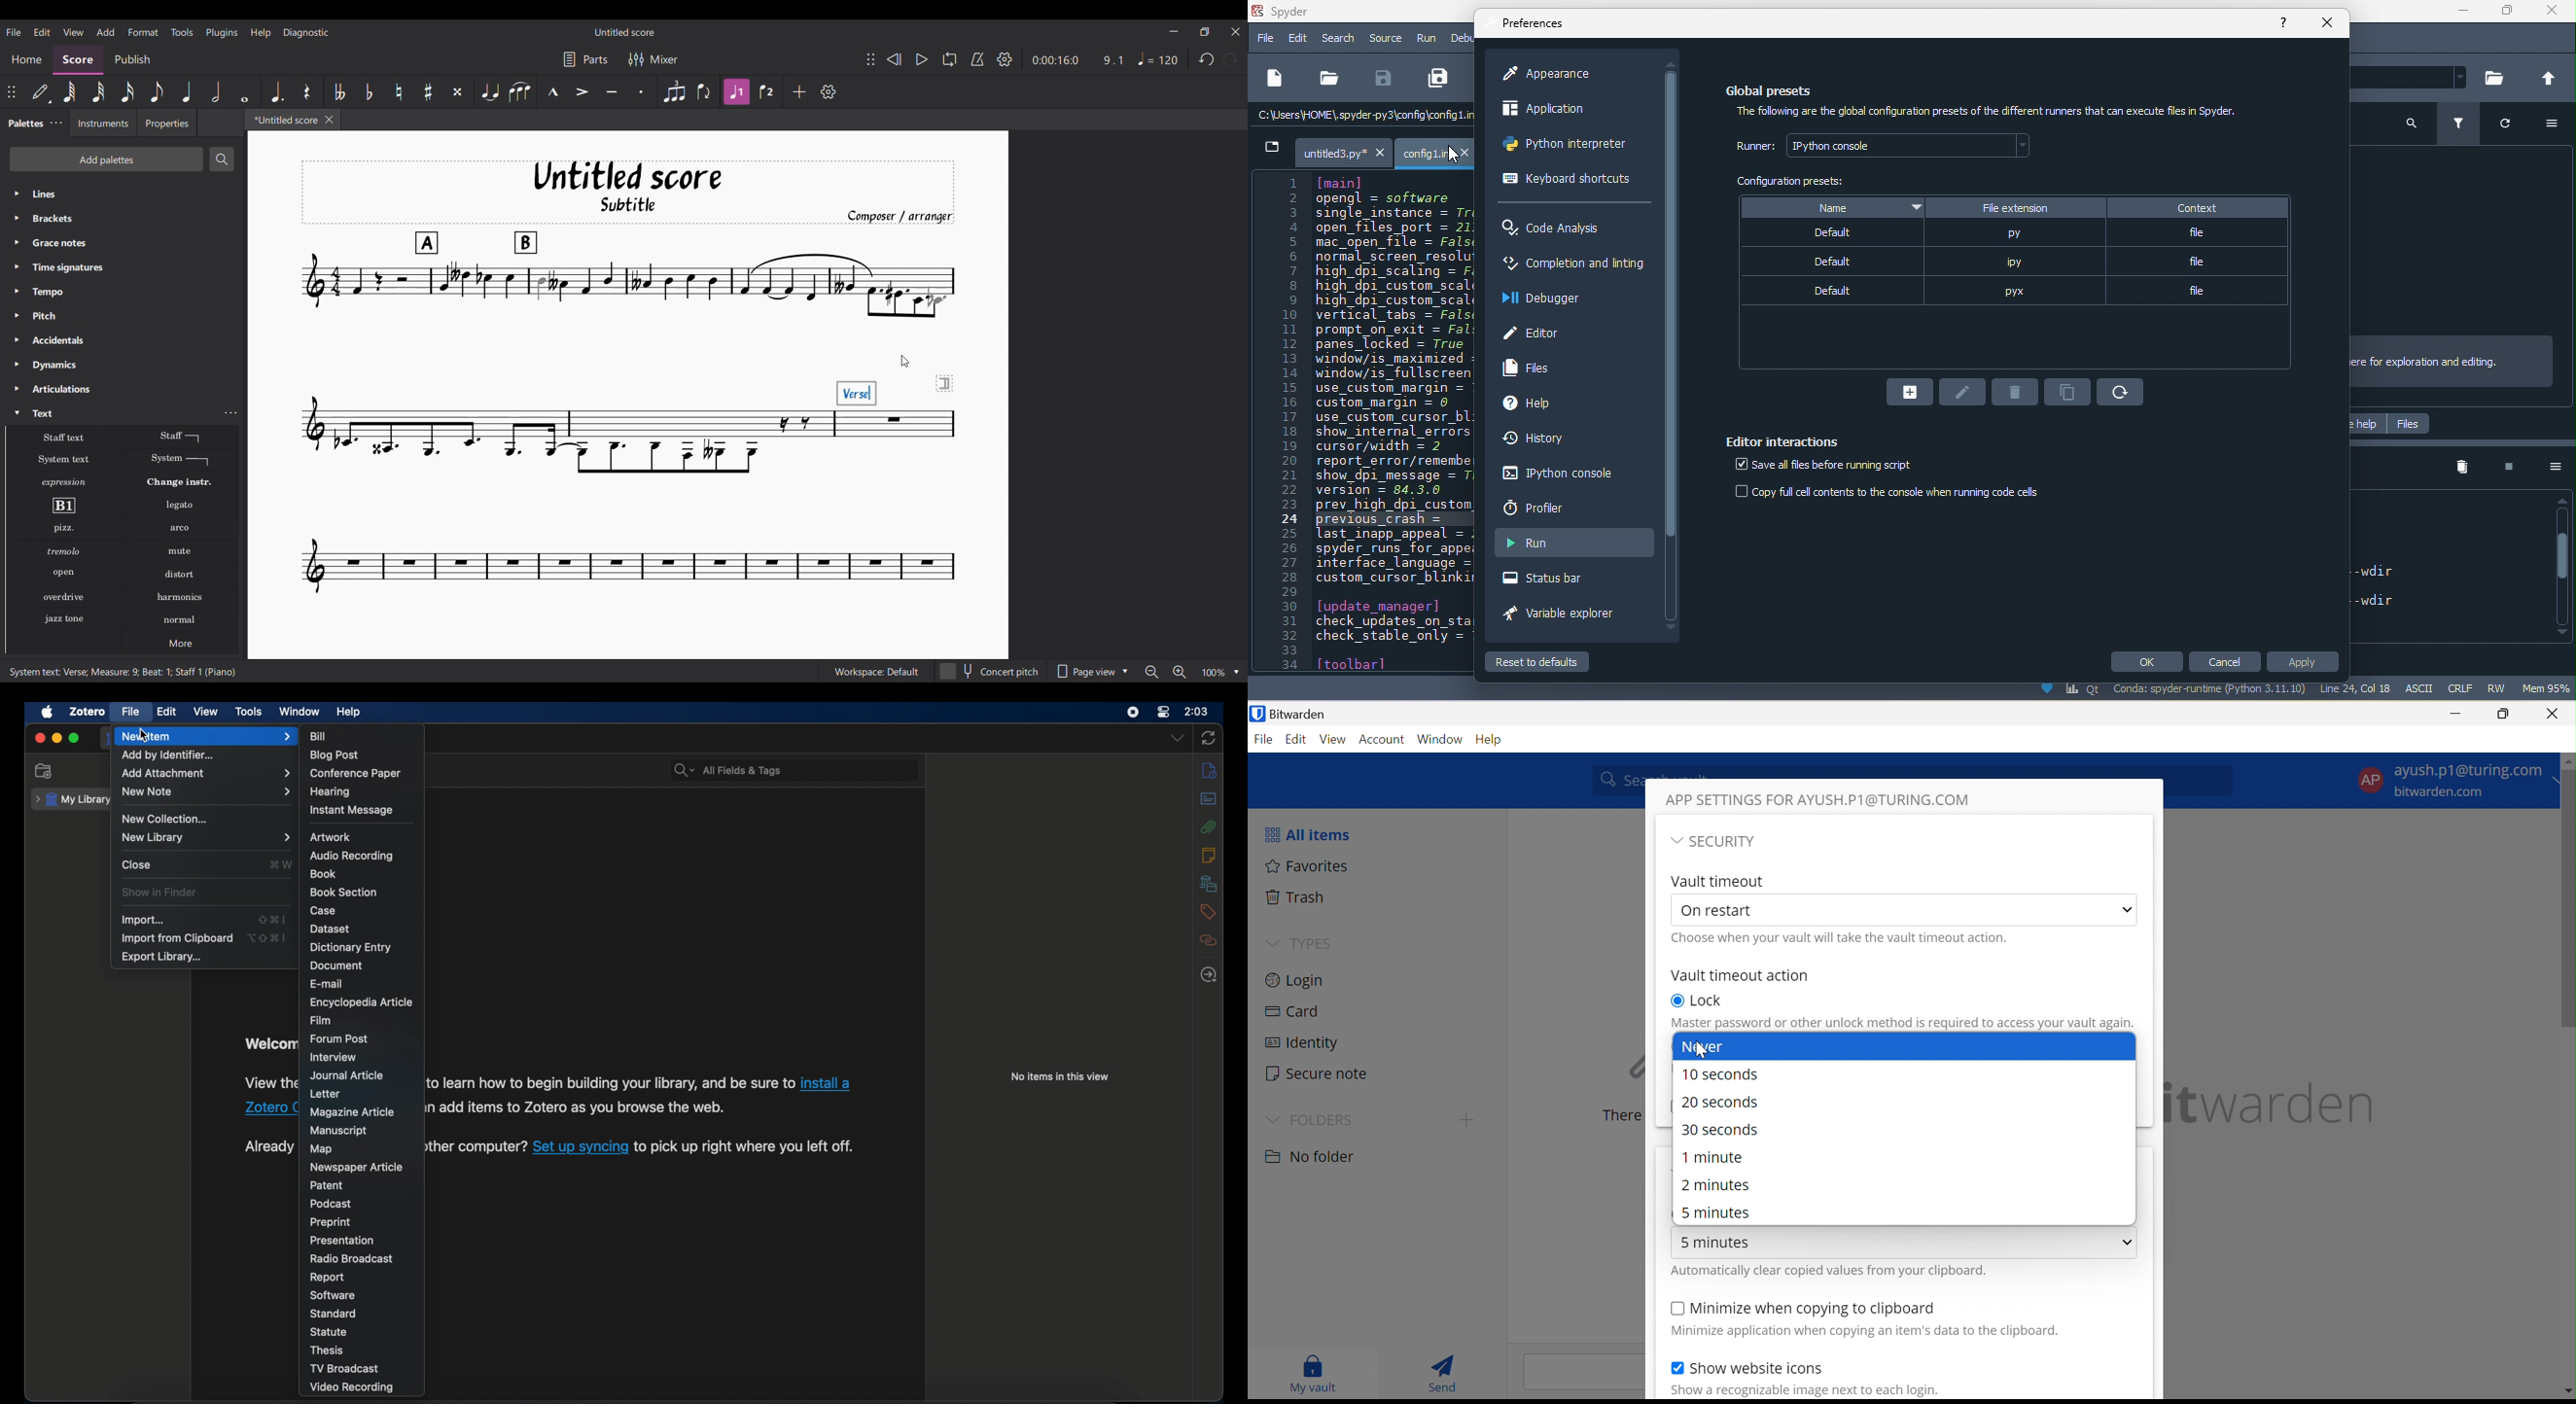 This screenshot has width=2576, height=1428. I want to click on book section, so click(344, 892).